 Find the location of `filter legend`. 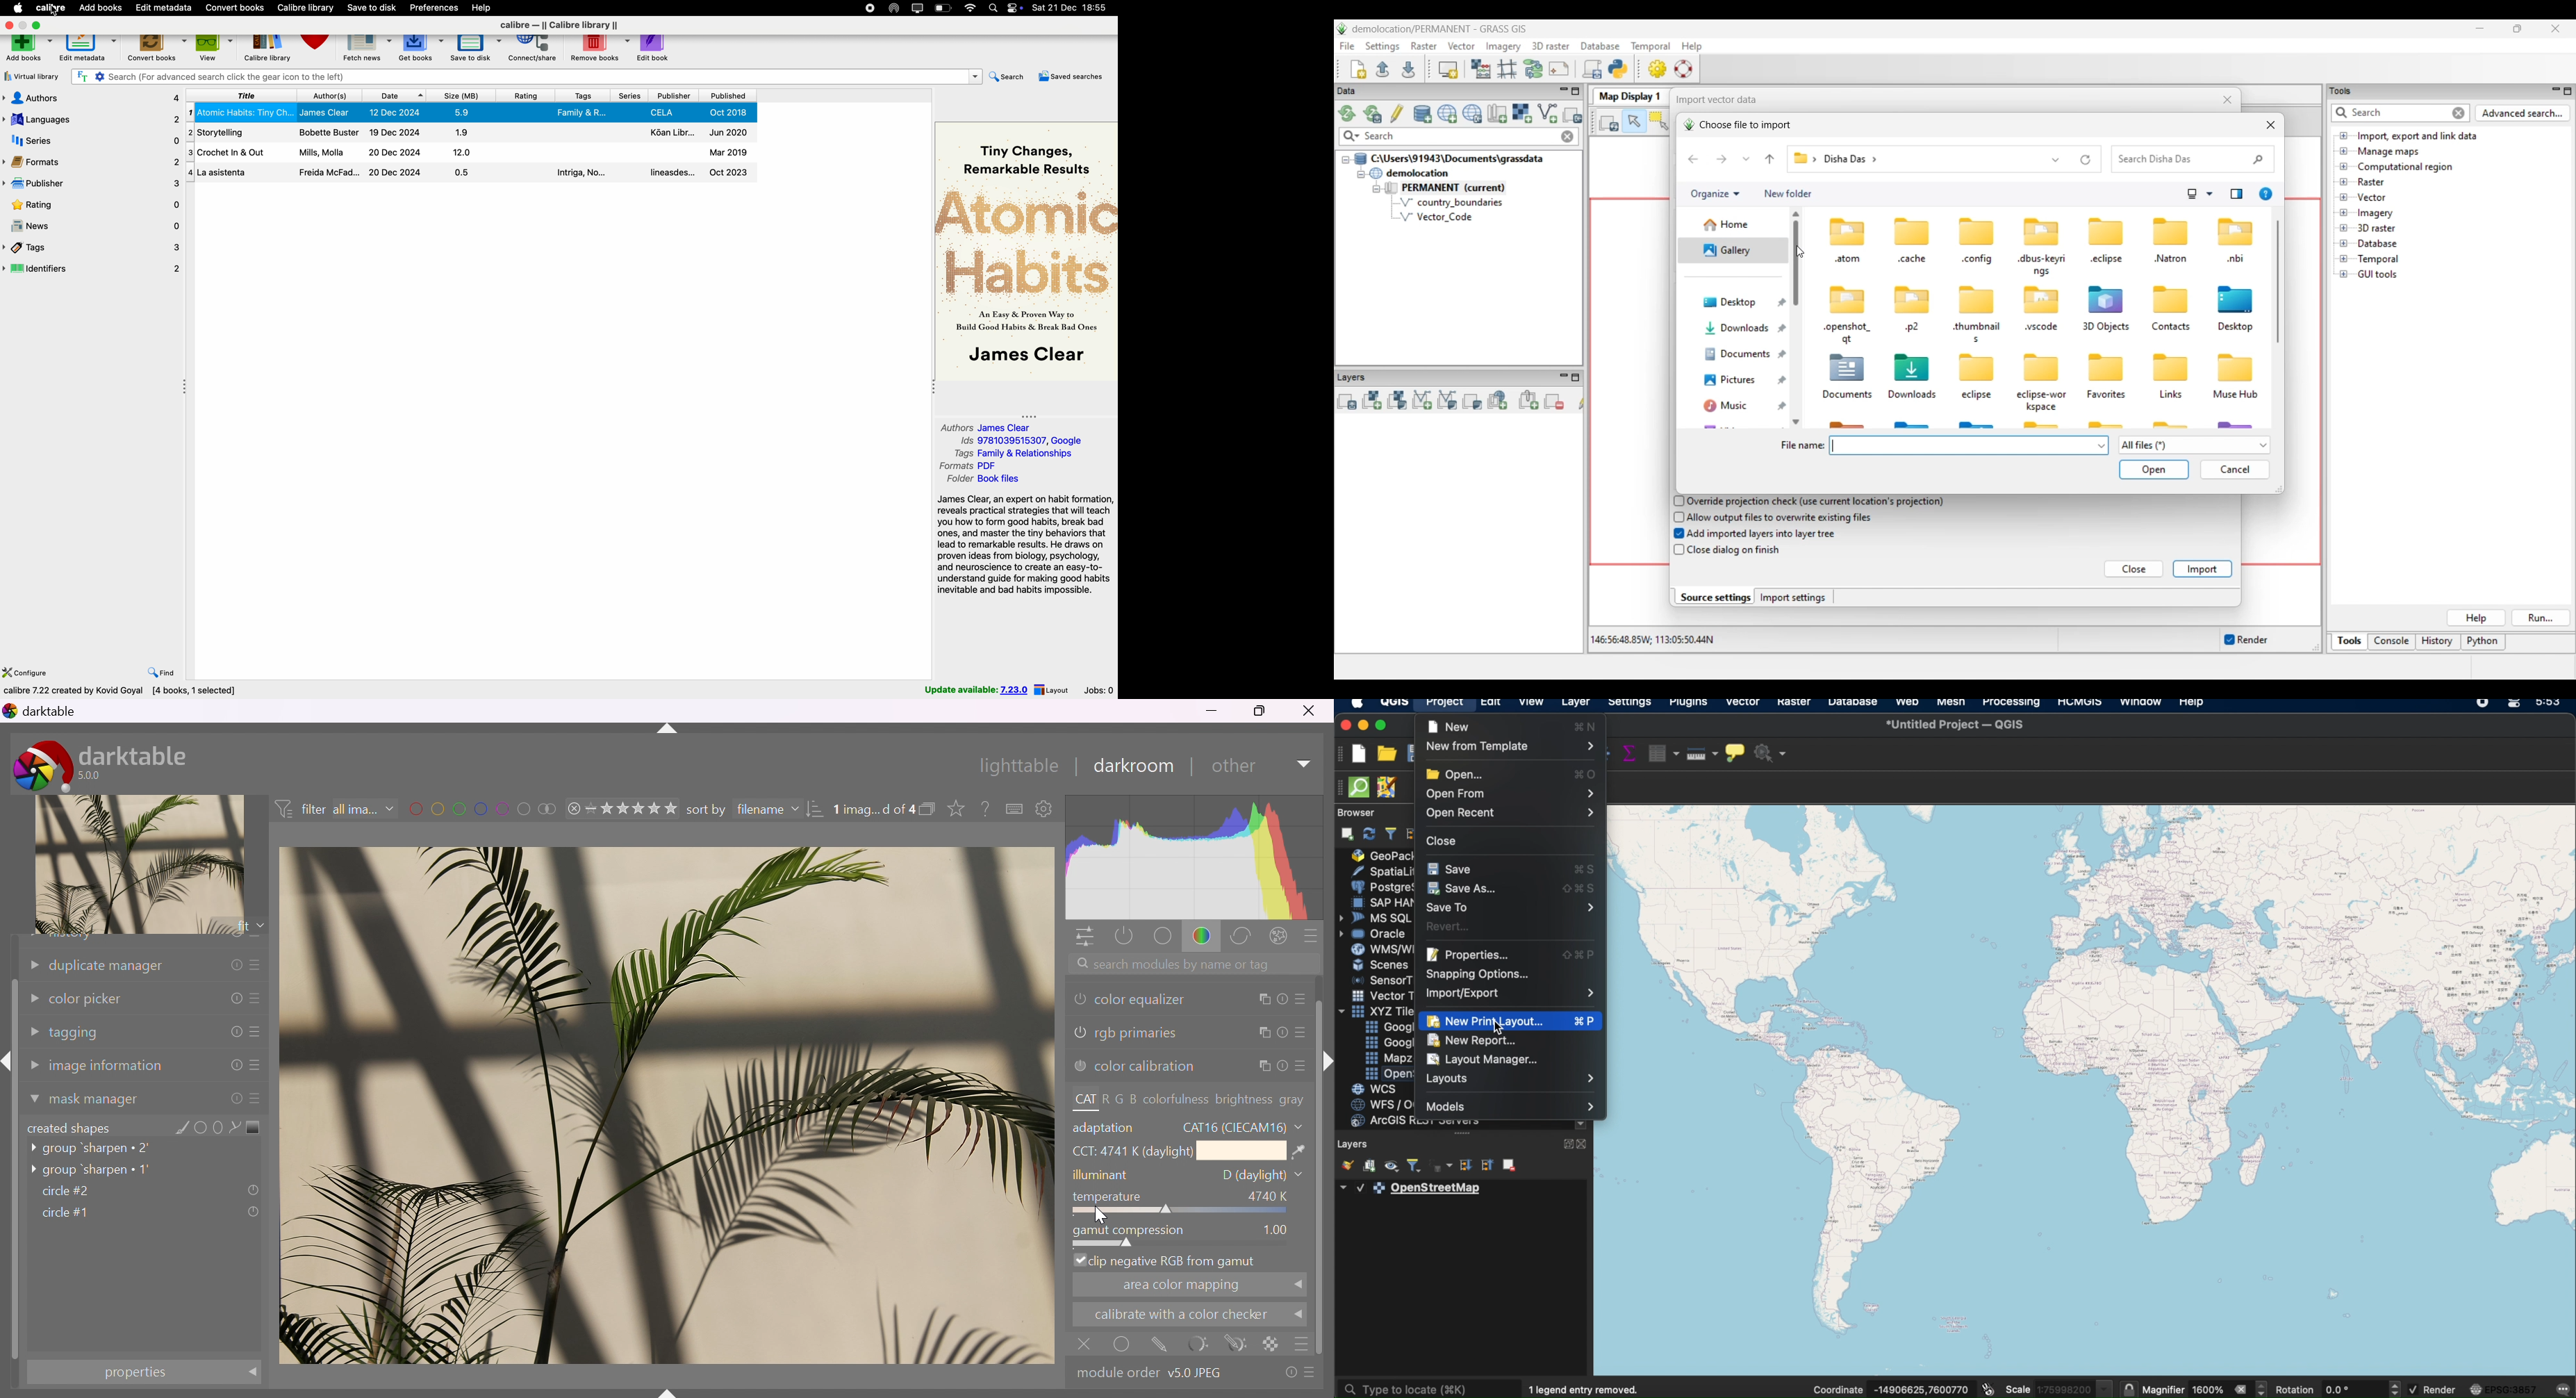

filter legend is located at coordinates (1413, 1166).